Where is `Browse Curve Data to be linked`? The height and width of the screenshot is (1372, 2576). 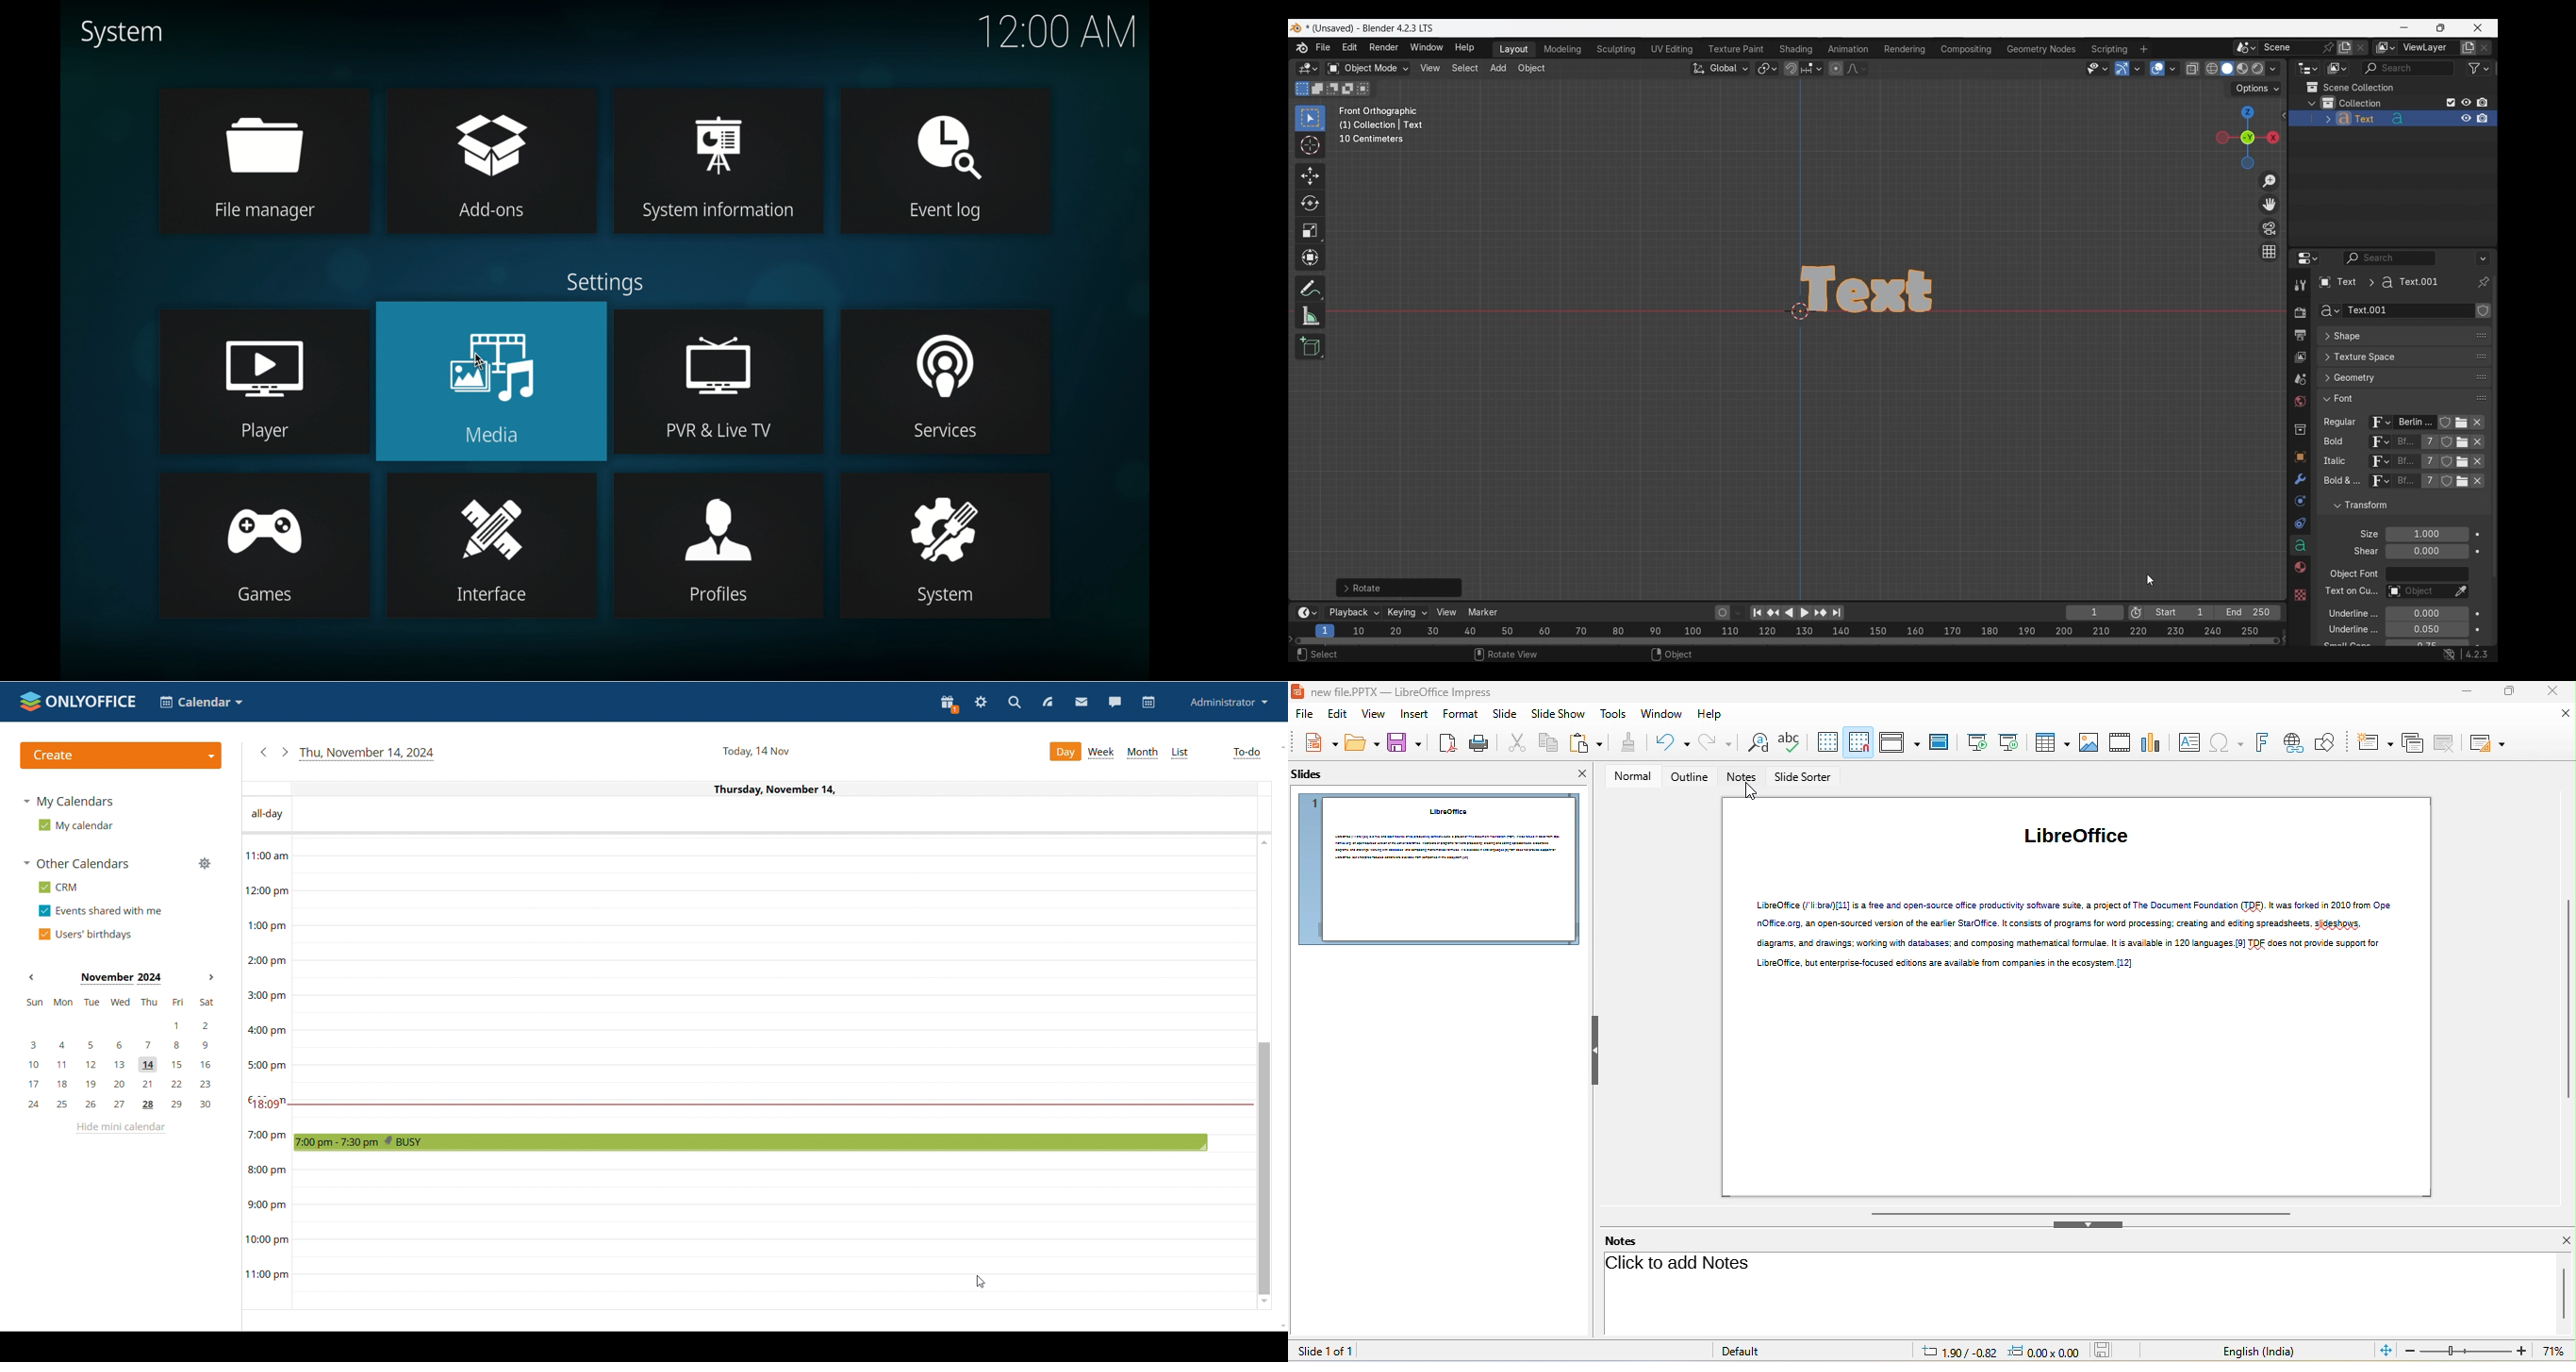
Browse Curve Data to be linked is located at coordinates (2330, 311).